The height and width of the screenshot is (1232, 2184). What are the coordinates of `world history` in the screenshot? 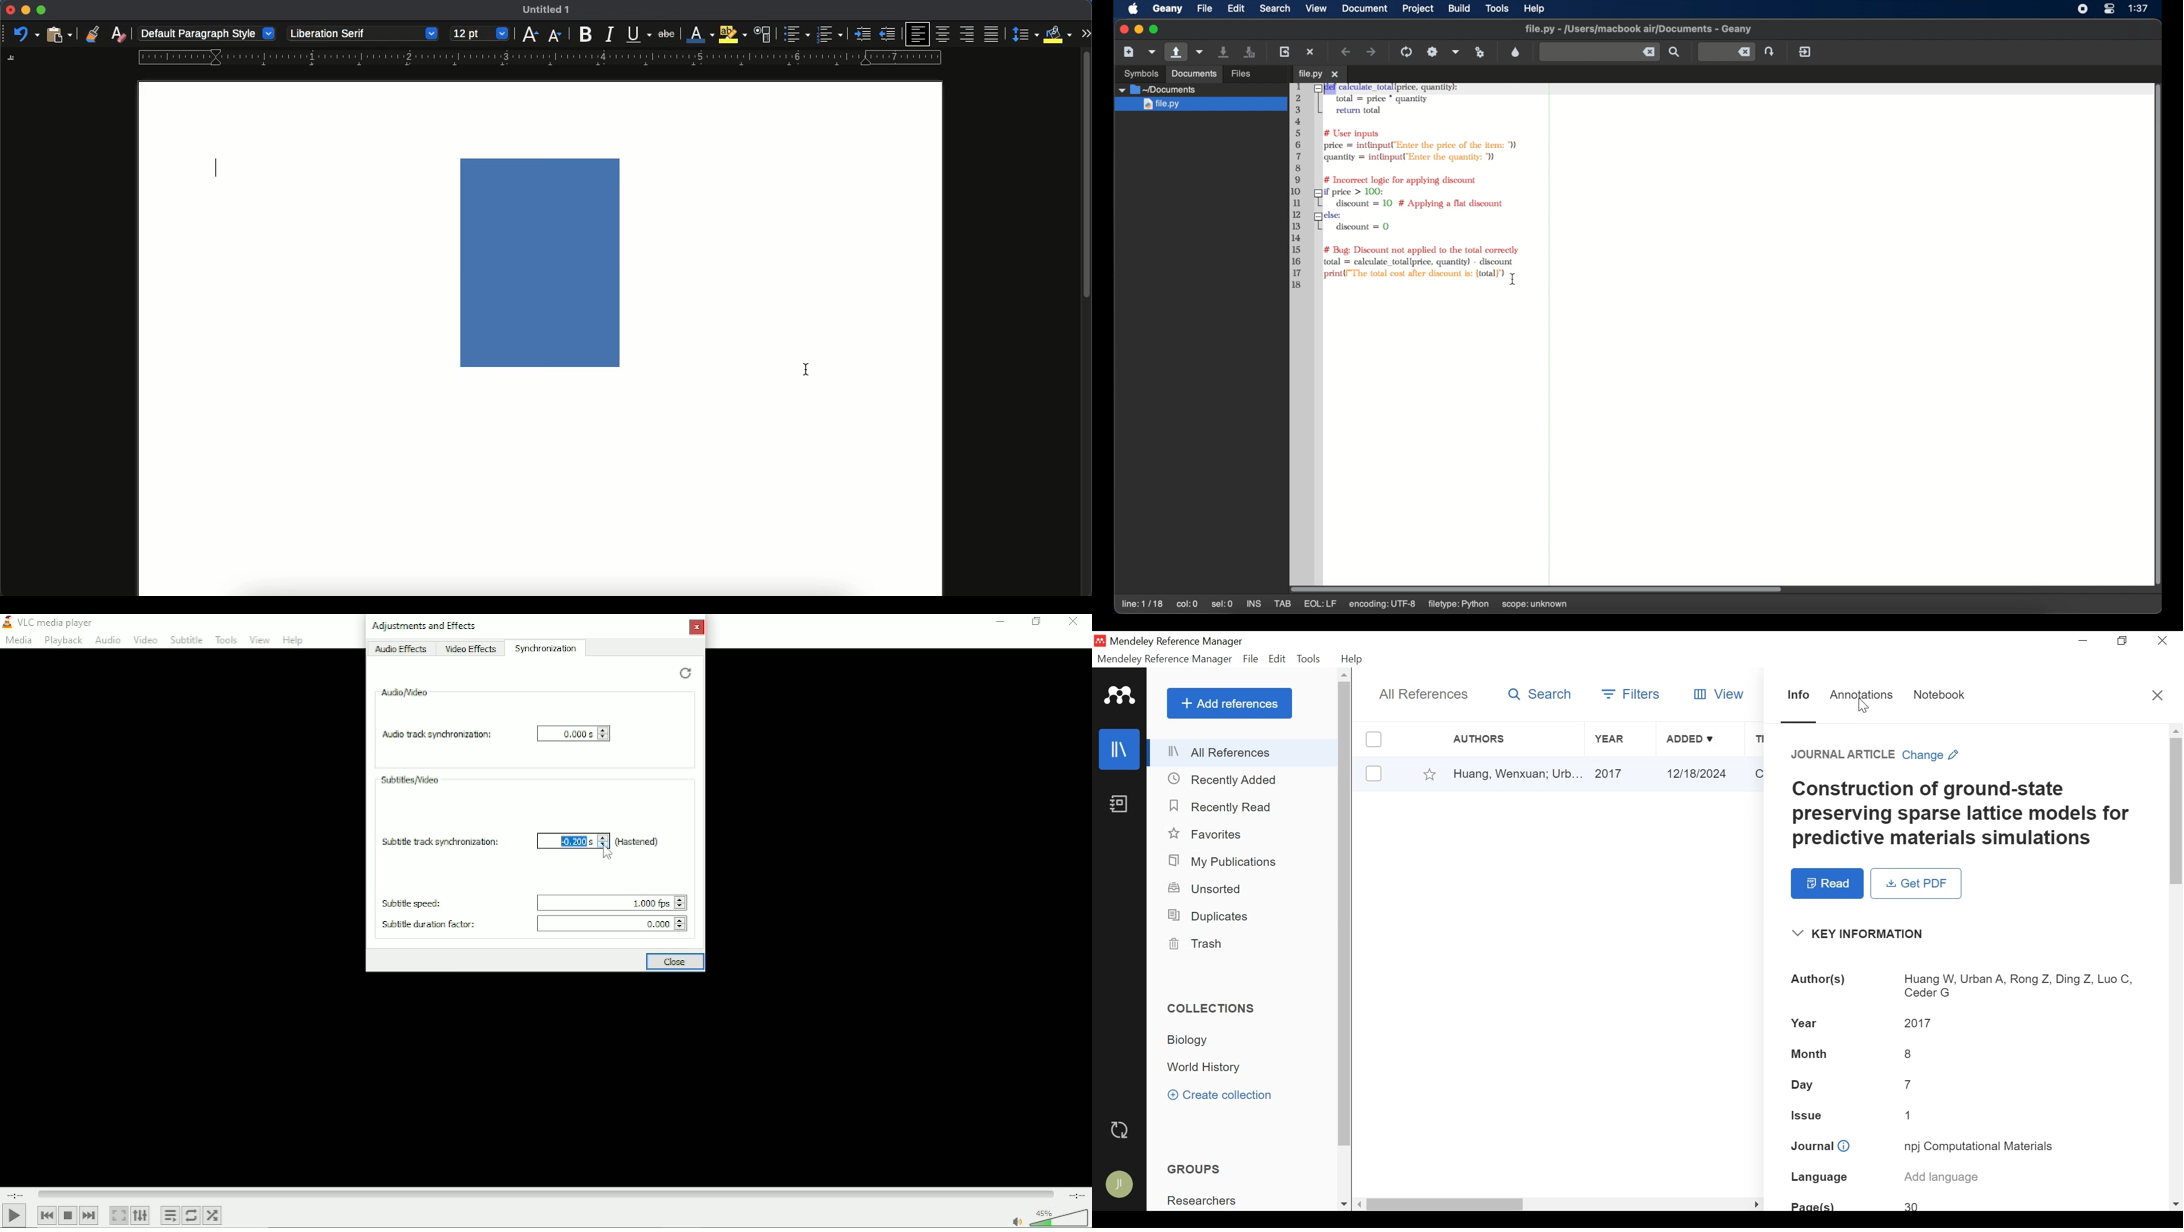 It's located at (1206, 1068).